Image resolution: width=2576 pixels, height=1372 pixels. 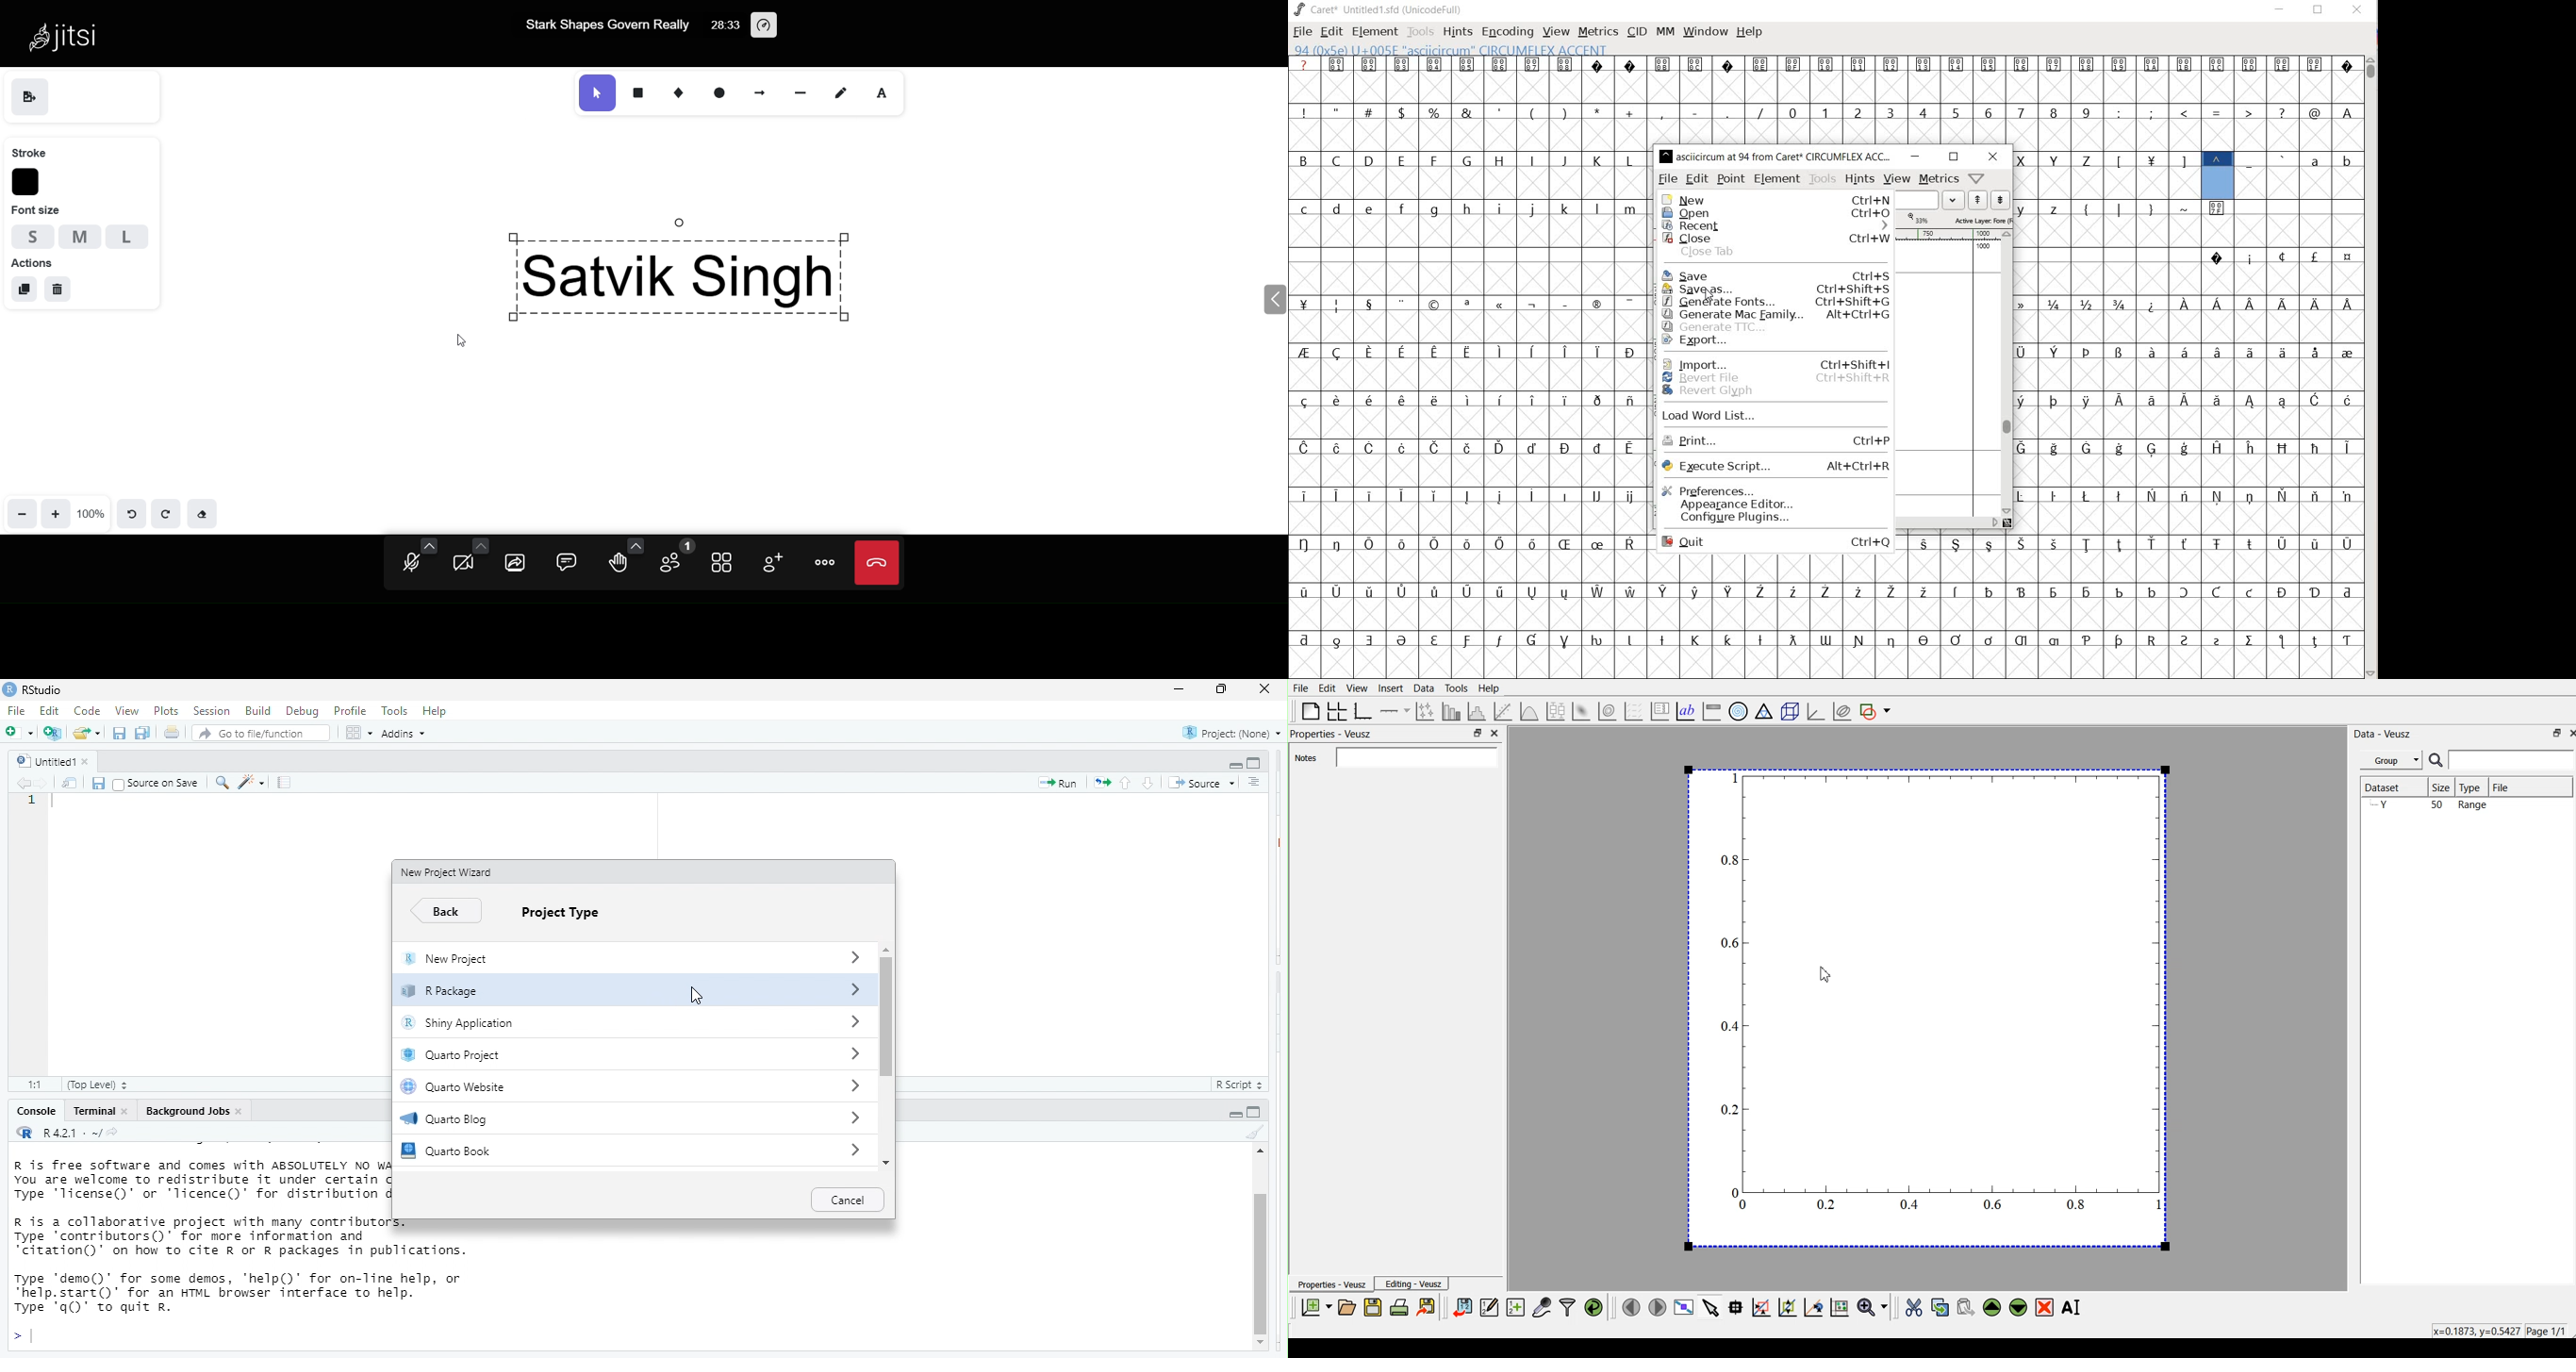 What do you see at coordinates (25, 1336) in the screenshot?
I see `typing cursor` at bounding box center [25, 1336].